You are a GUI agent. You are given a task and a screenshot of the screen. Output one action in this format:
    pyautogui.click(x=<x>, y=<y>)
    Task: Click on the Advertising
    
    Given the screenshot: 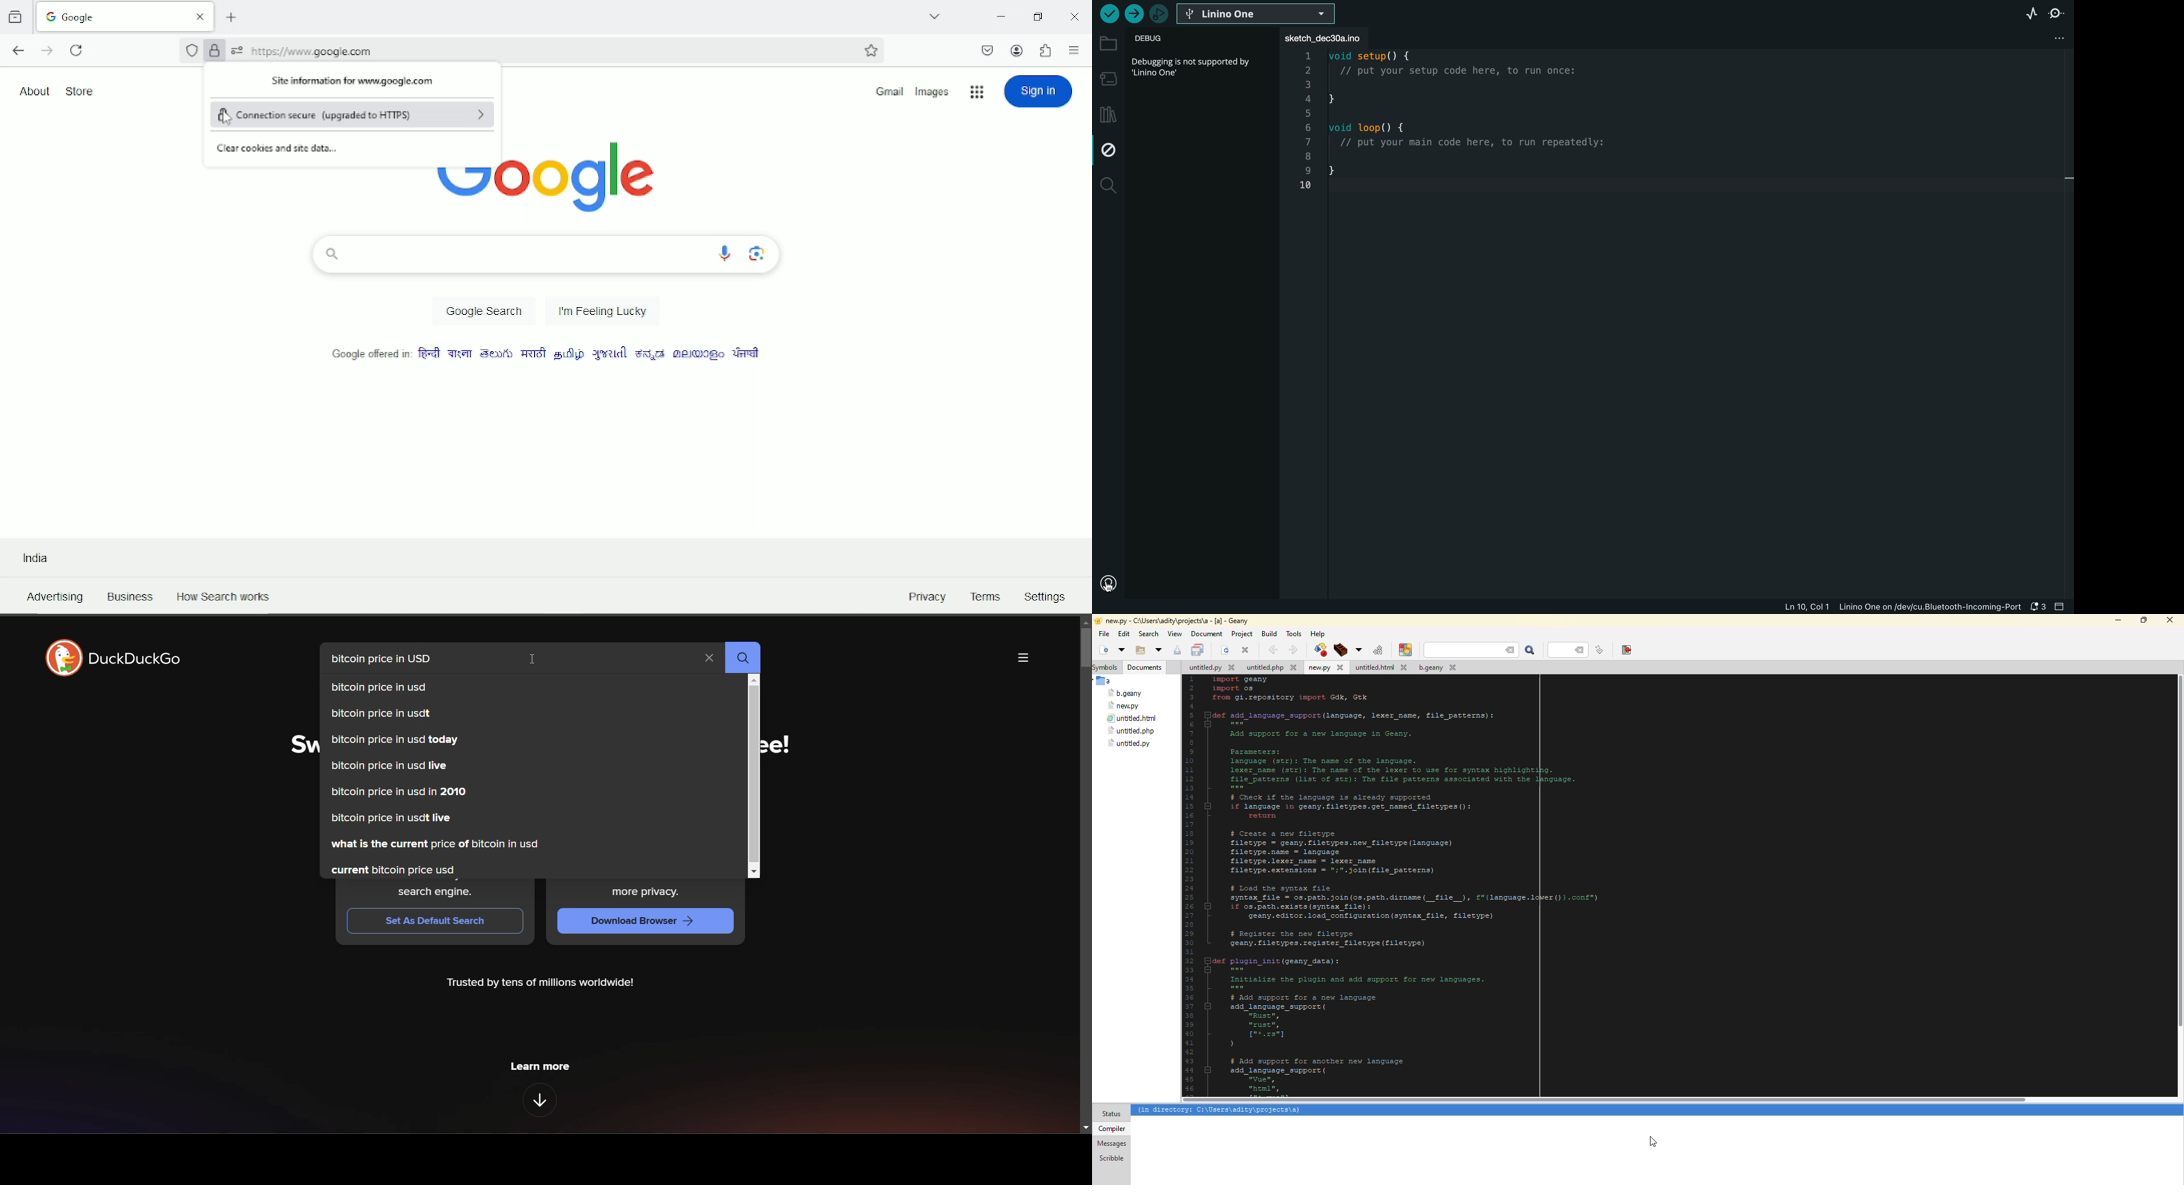 What is the action you would take?
    pyautogui.click(x=51, y=597)
    